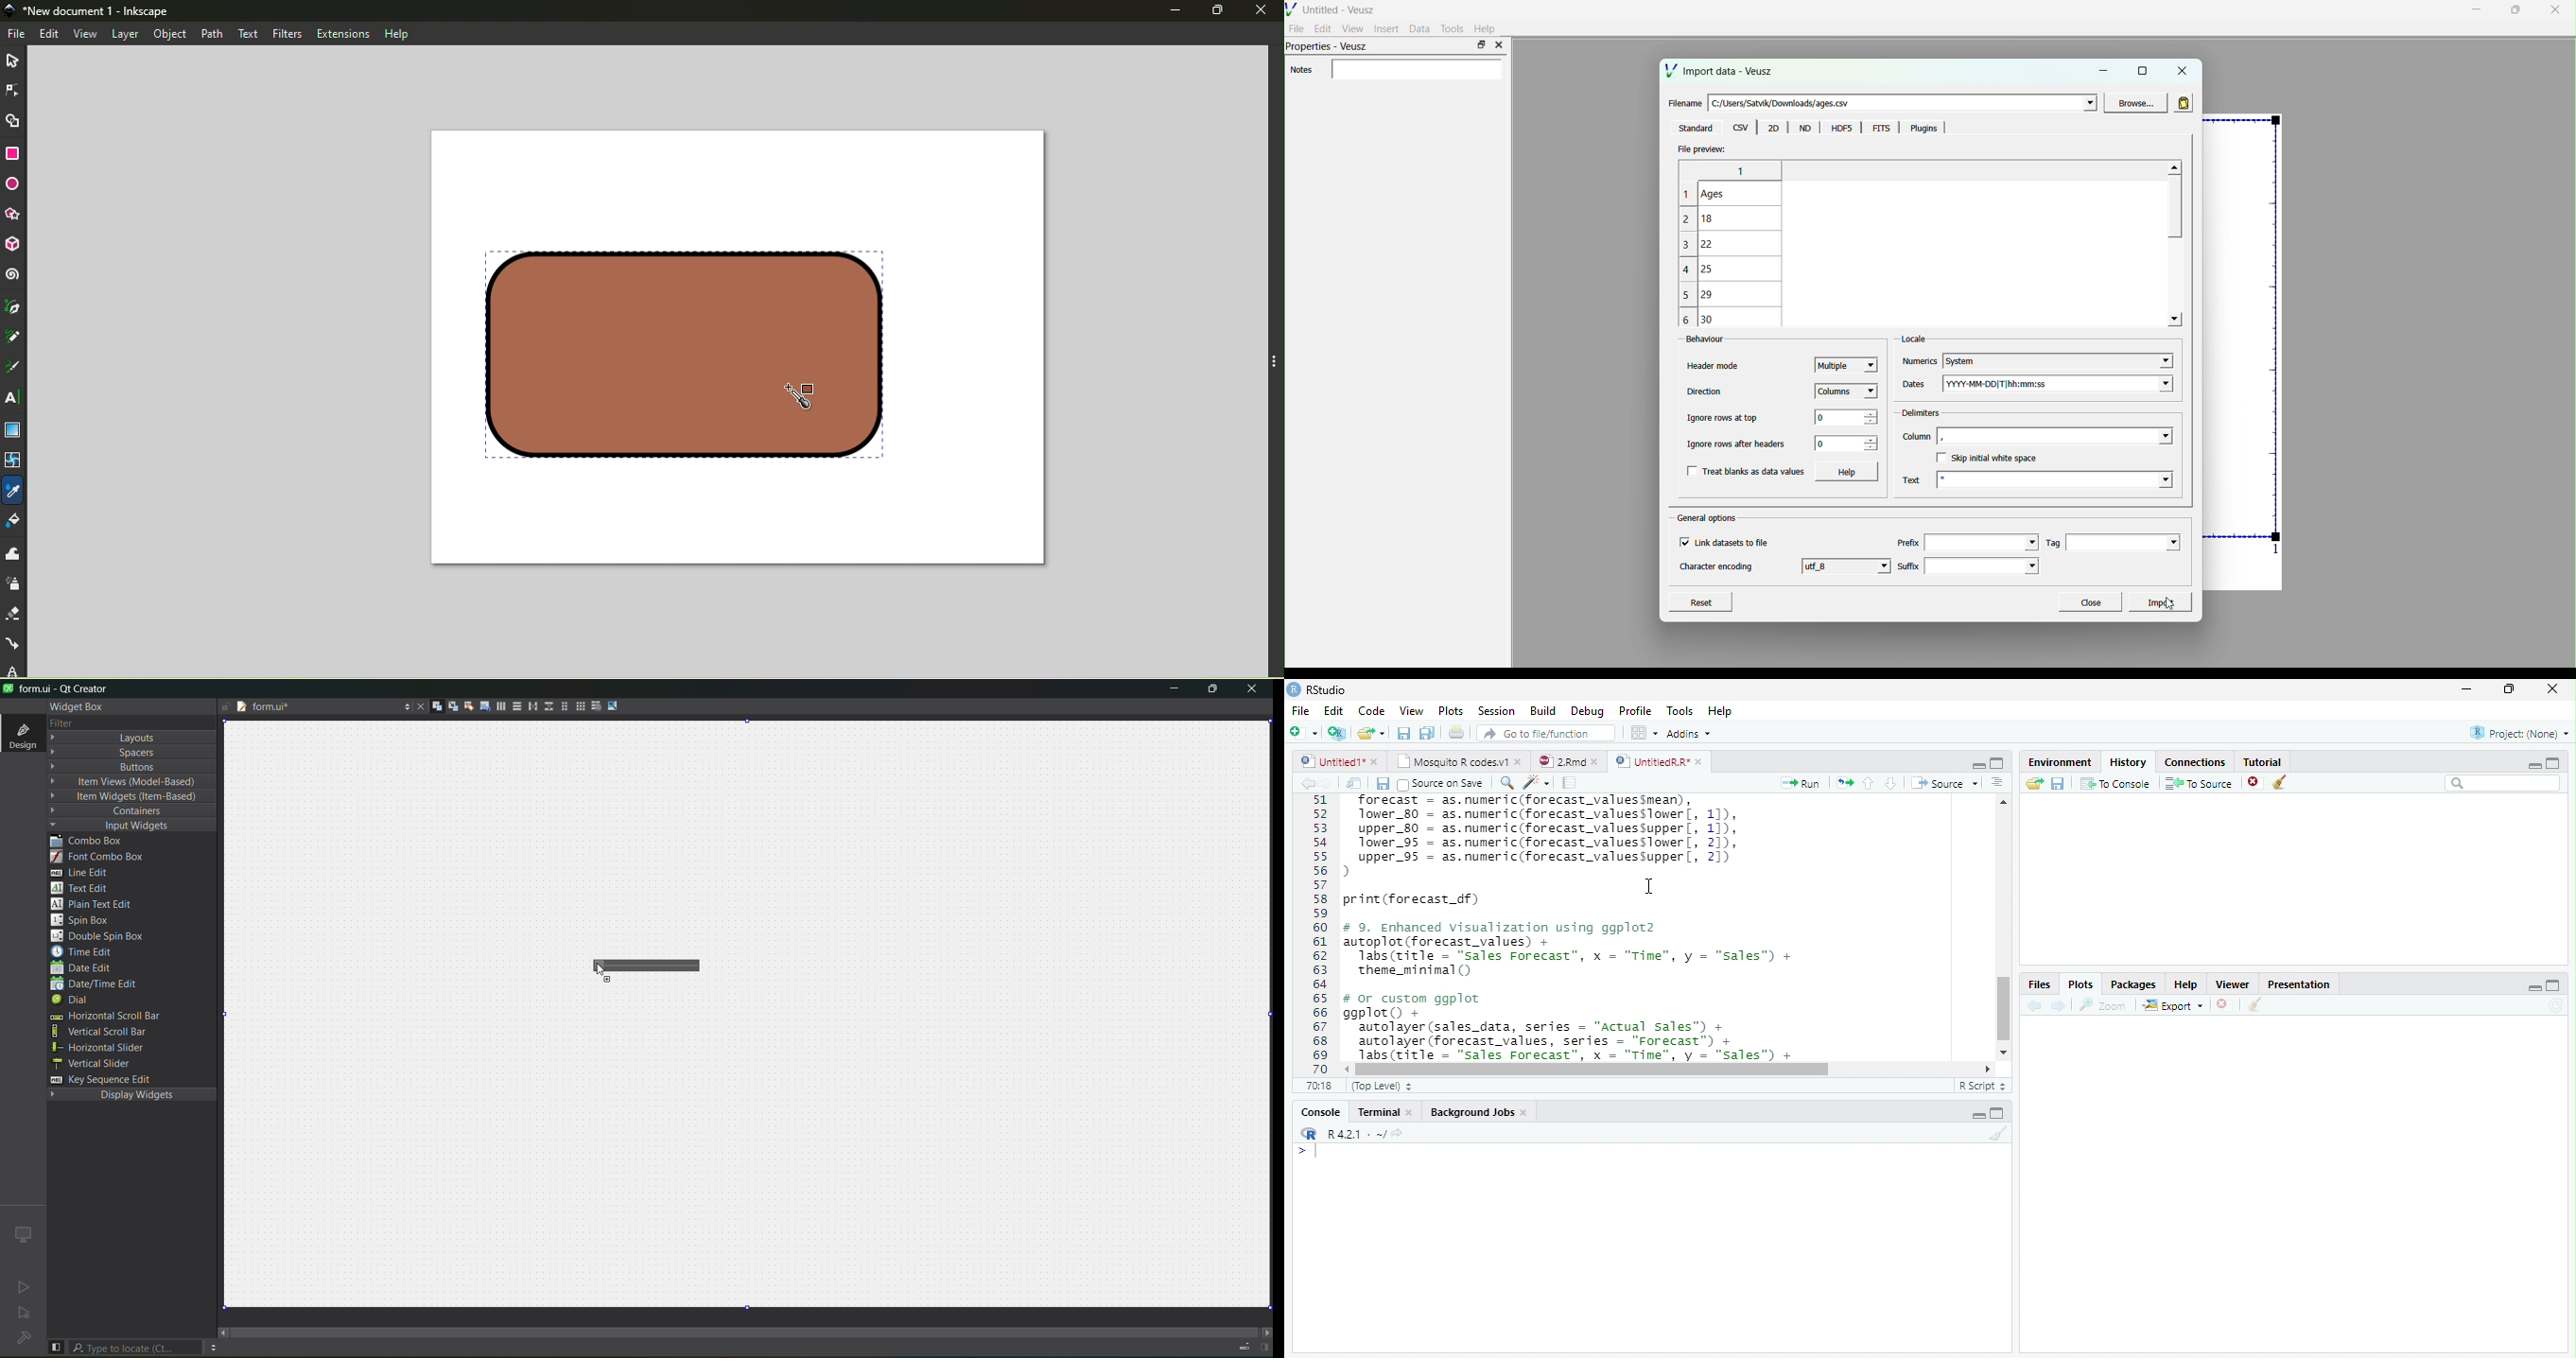 This screenshot has height=1372, width=2576. I want to click on move up, so click(2177, 167).